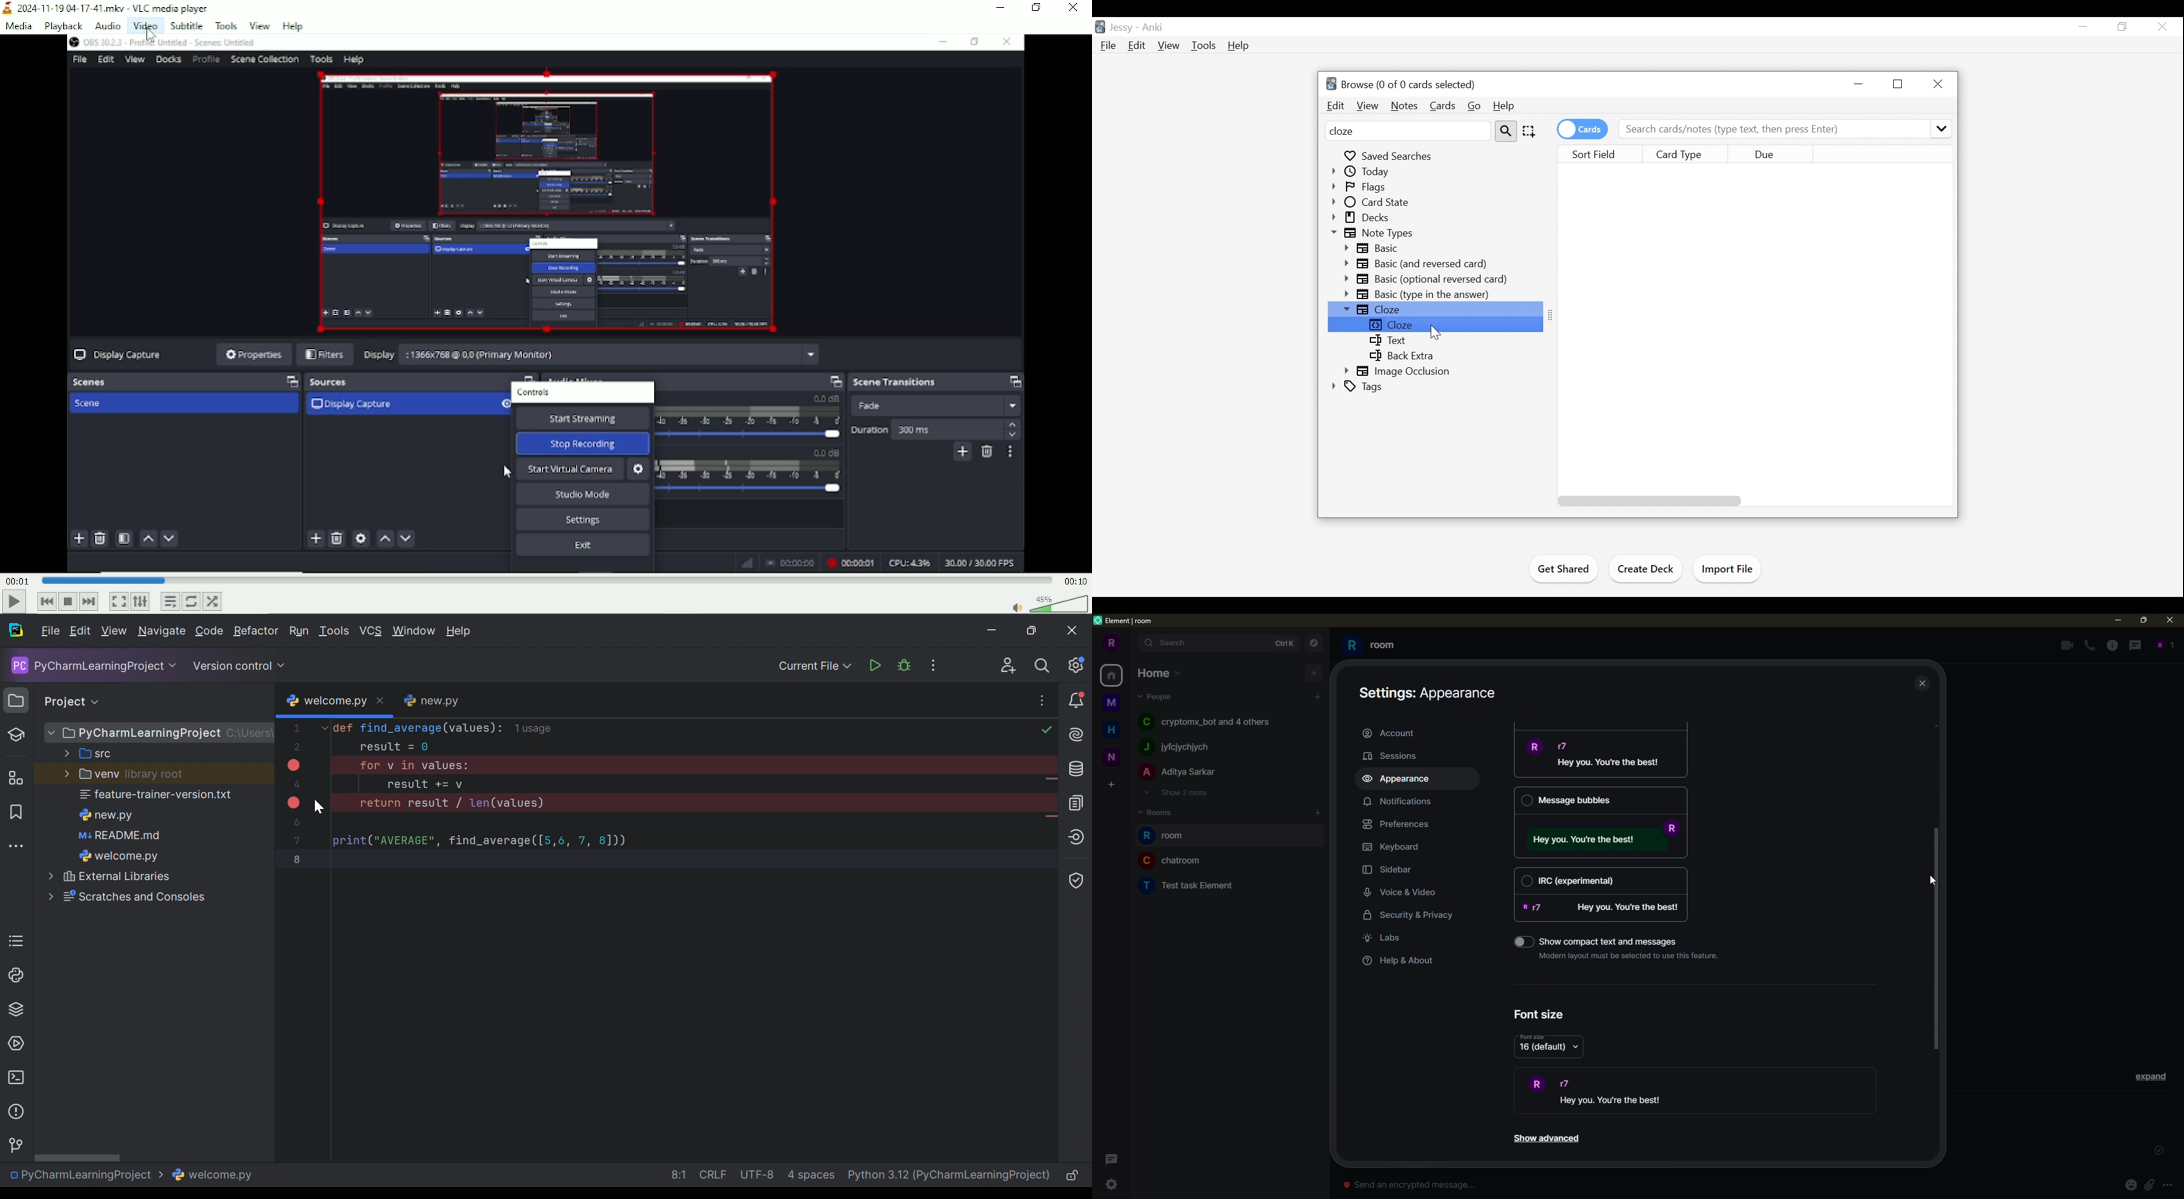  I want to click on Play, so click(12, 603).